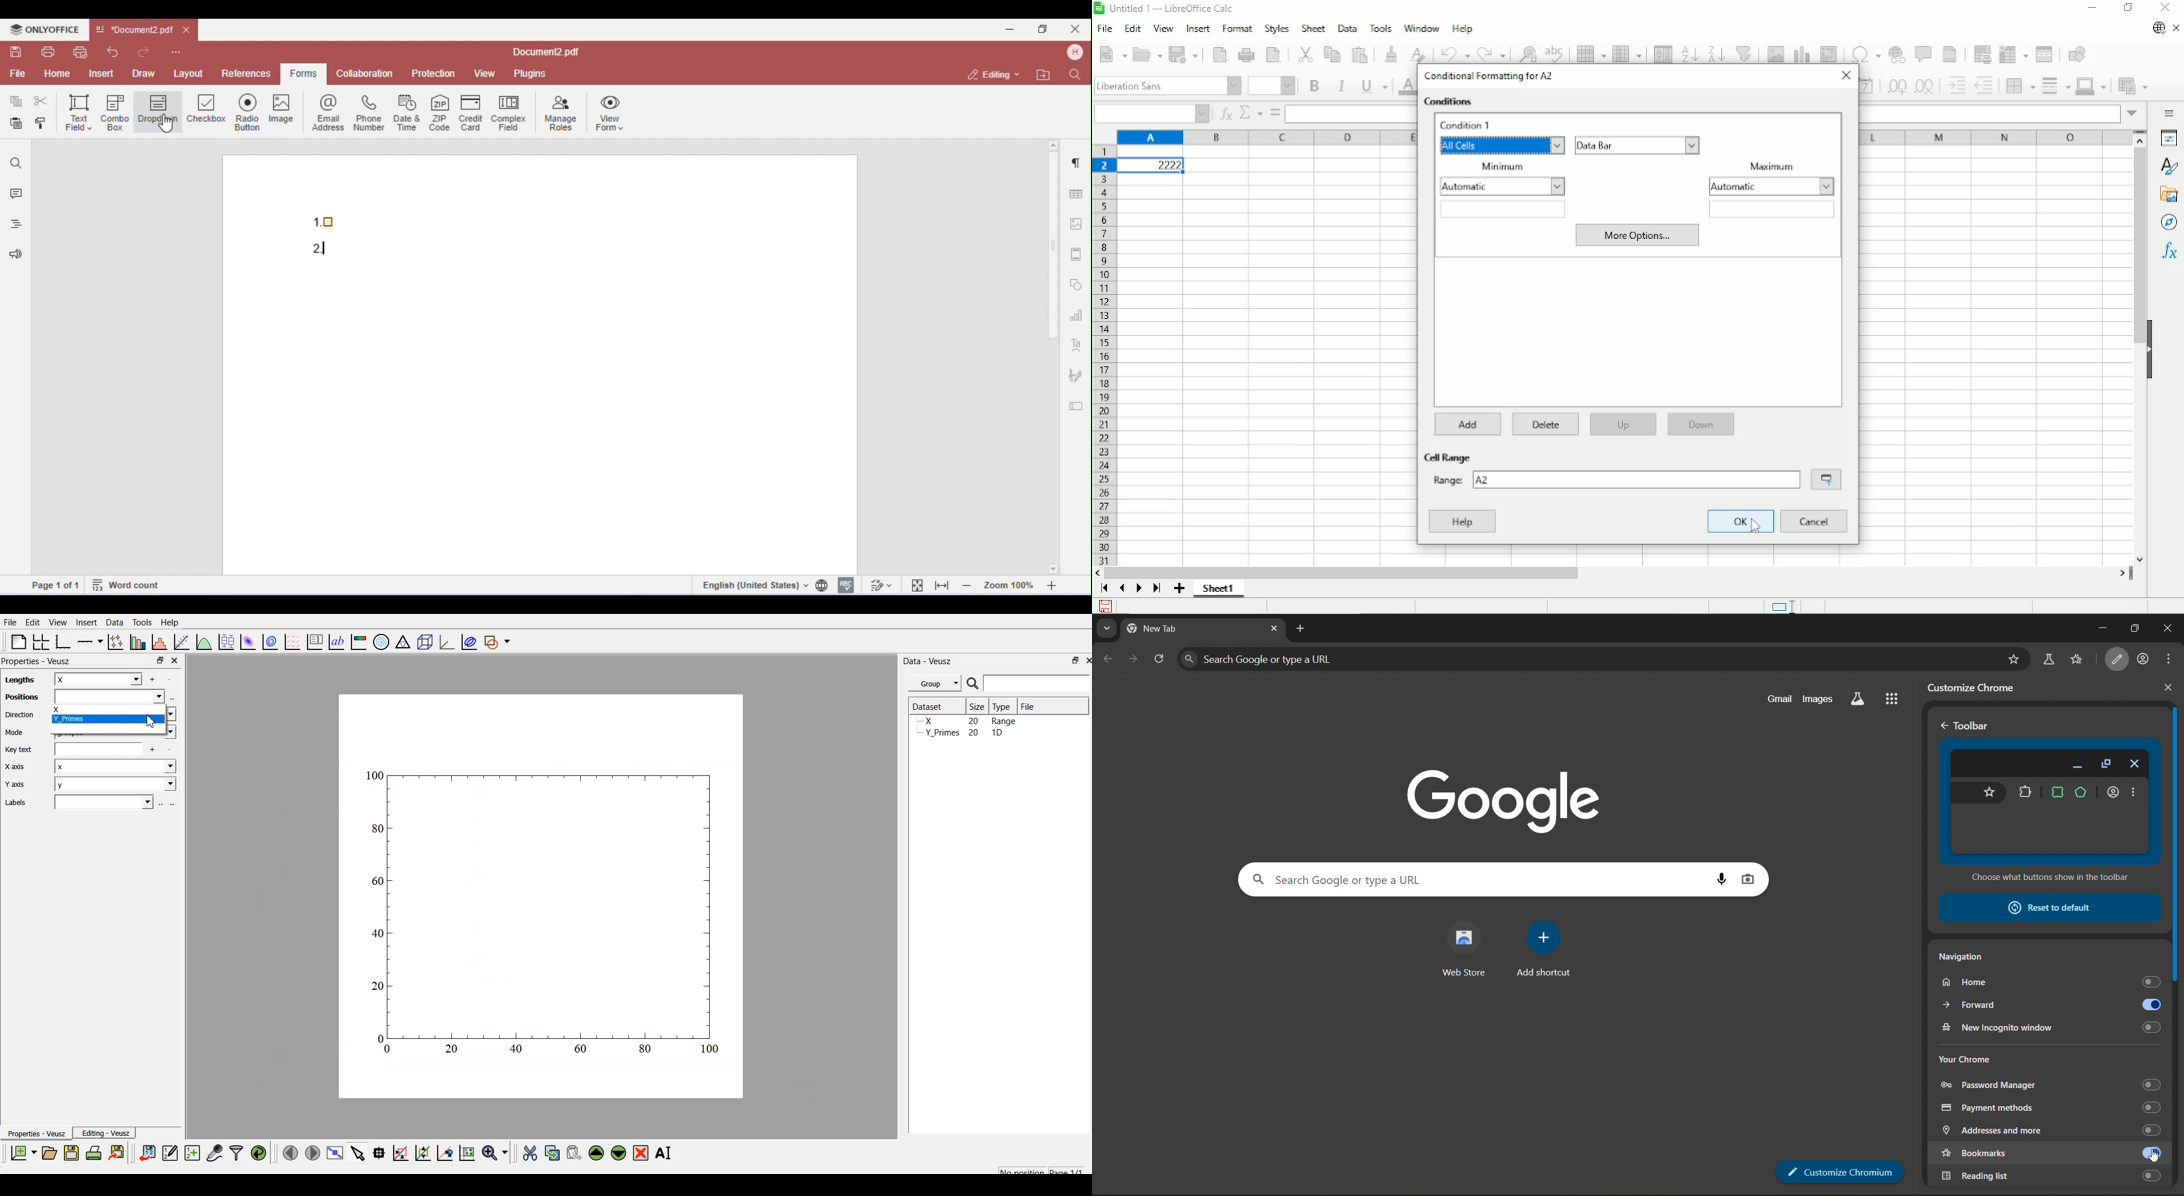 This screenshot has width=2184, height=1204. What do you see at coordinates (1772, 165) in the screenshot?
I see `Maximum` at bounding box center [1772, 165].